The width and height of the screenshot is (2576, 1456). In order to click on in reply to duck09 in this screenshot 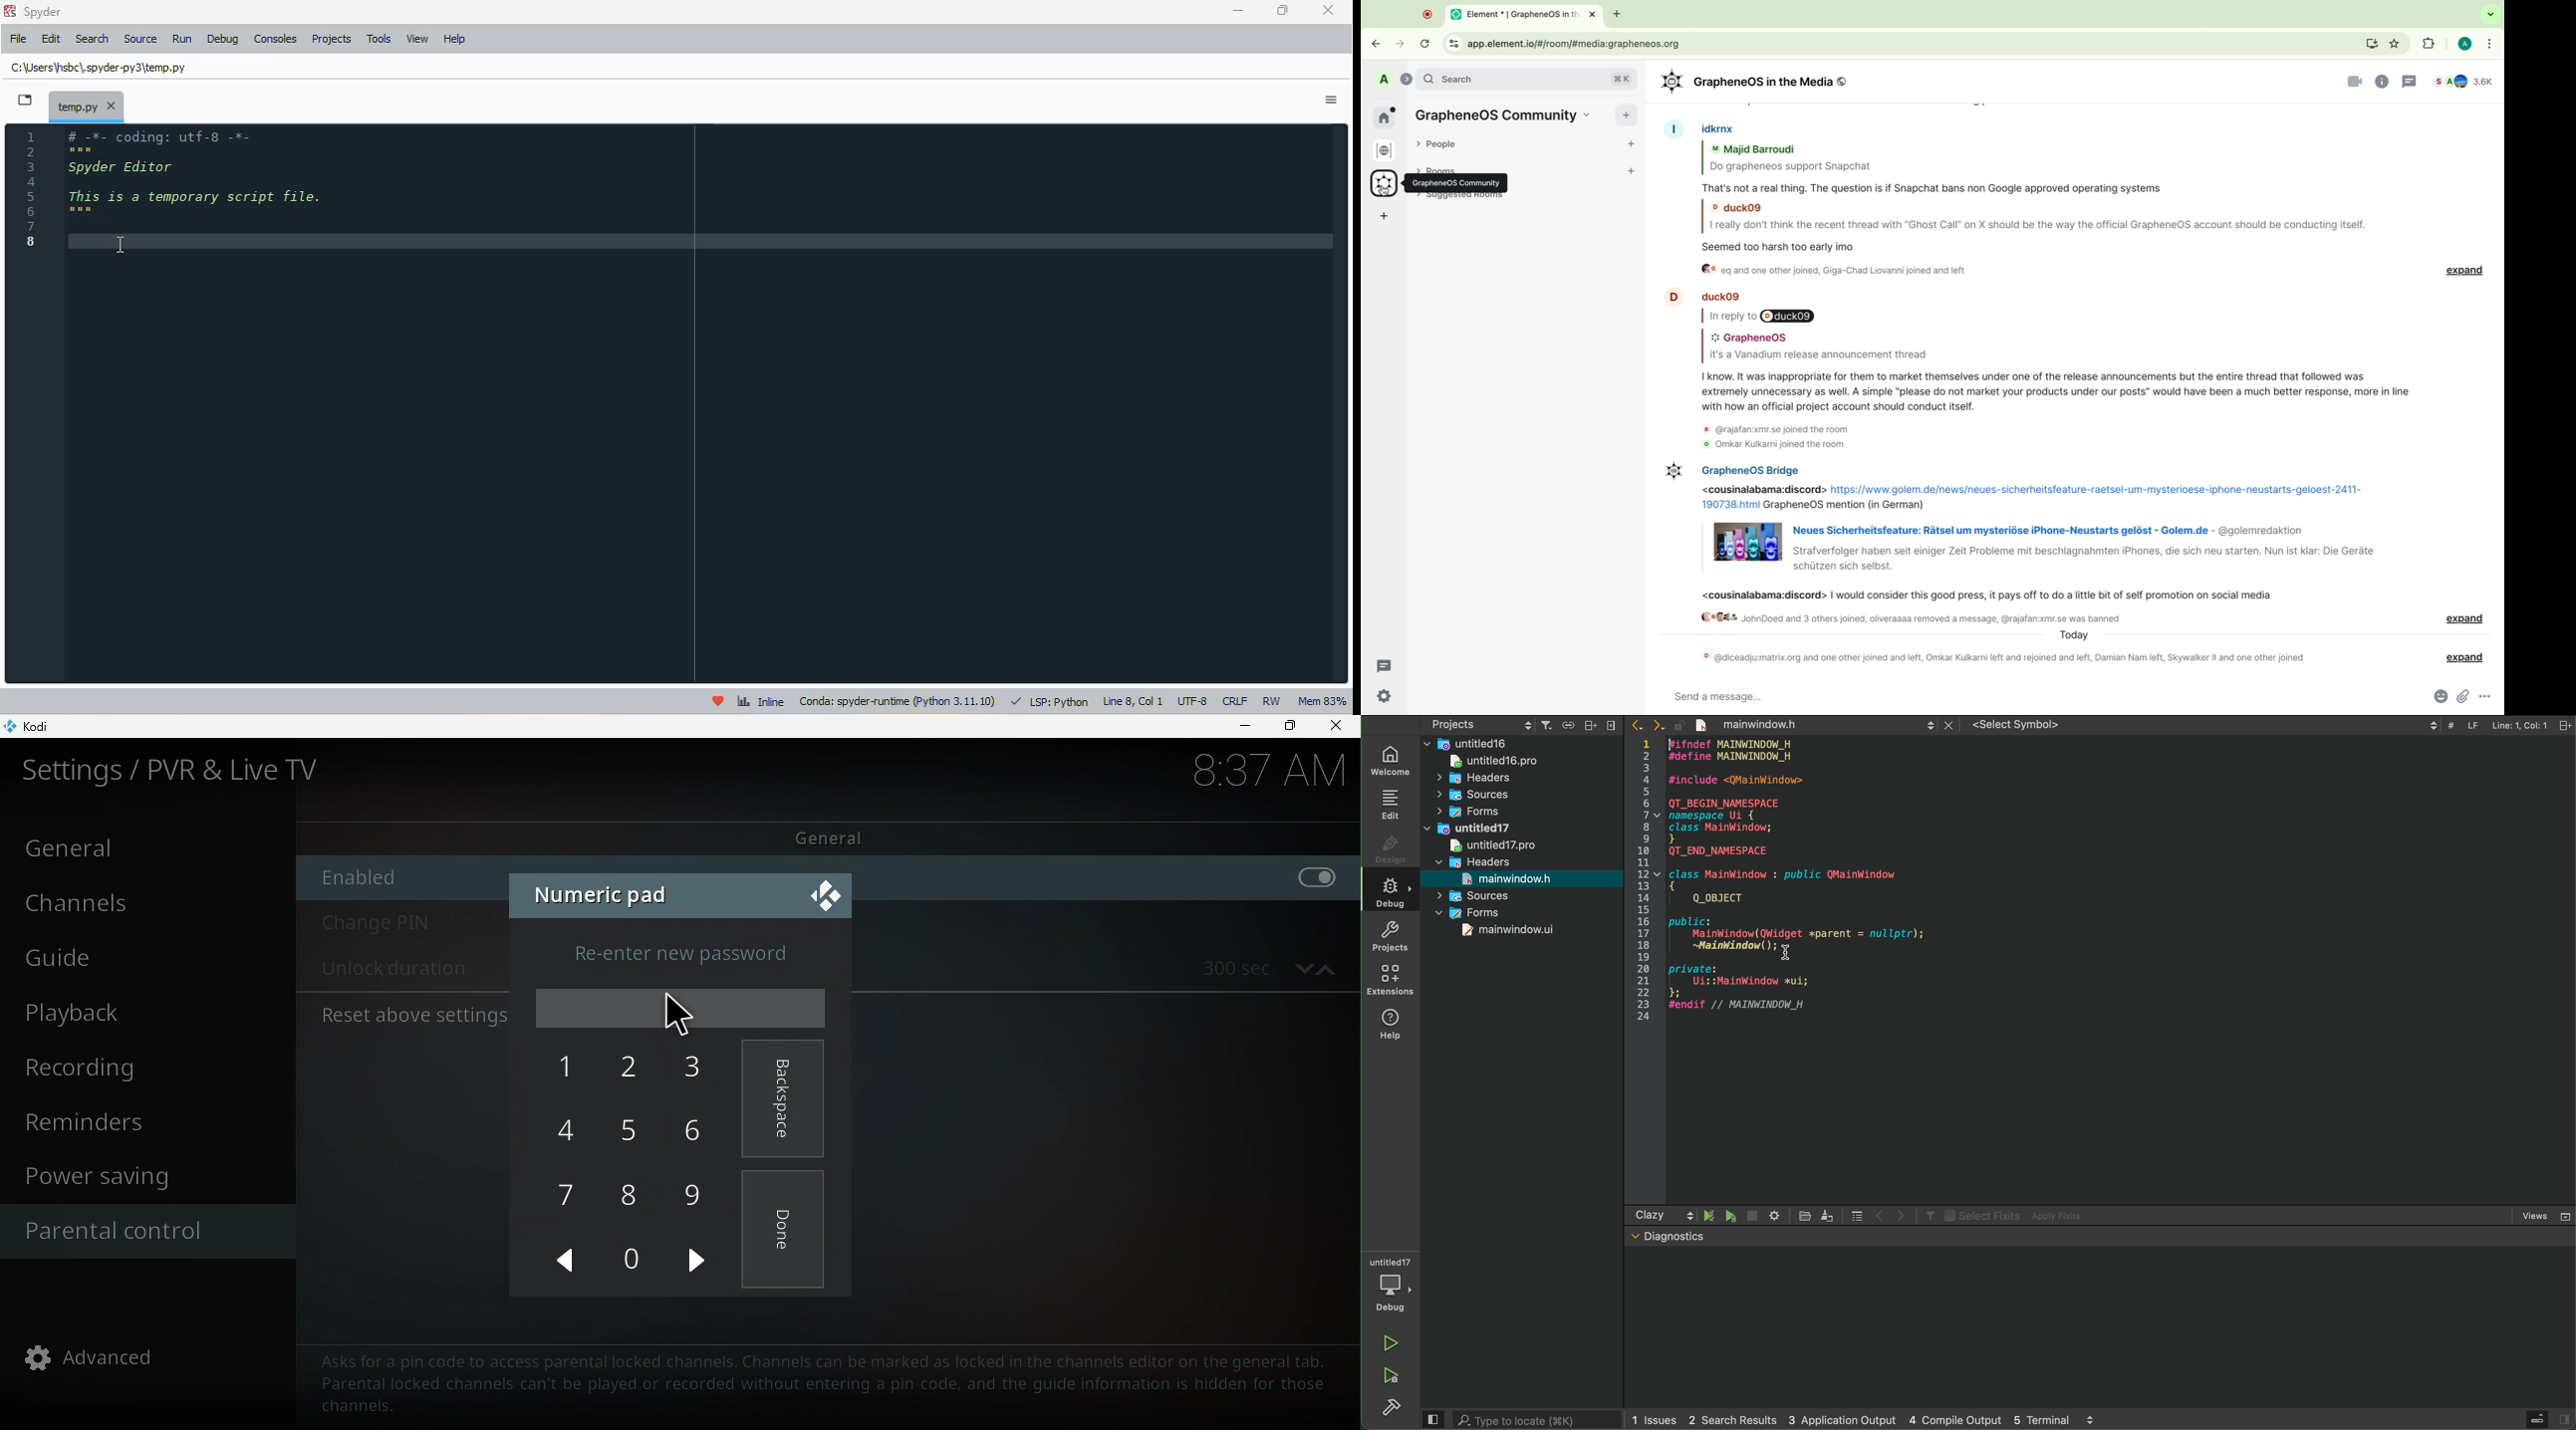, I will do `click(1766, 316)`.